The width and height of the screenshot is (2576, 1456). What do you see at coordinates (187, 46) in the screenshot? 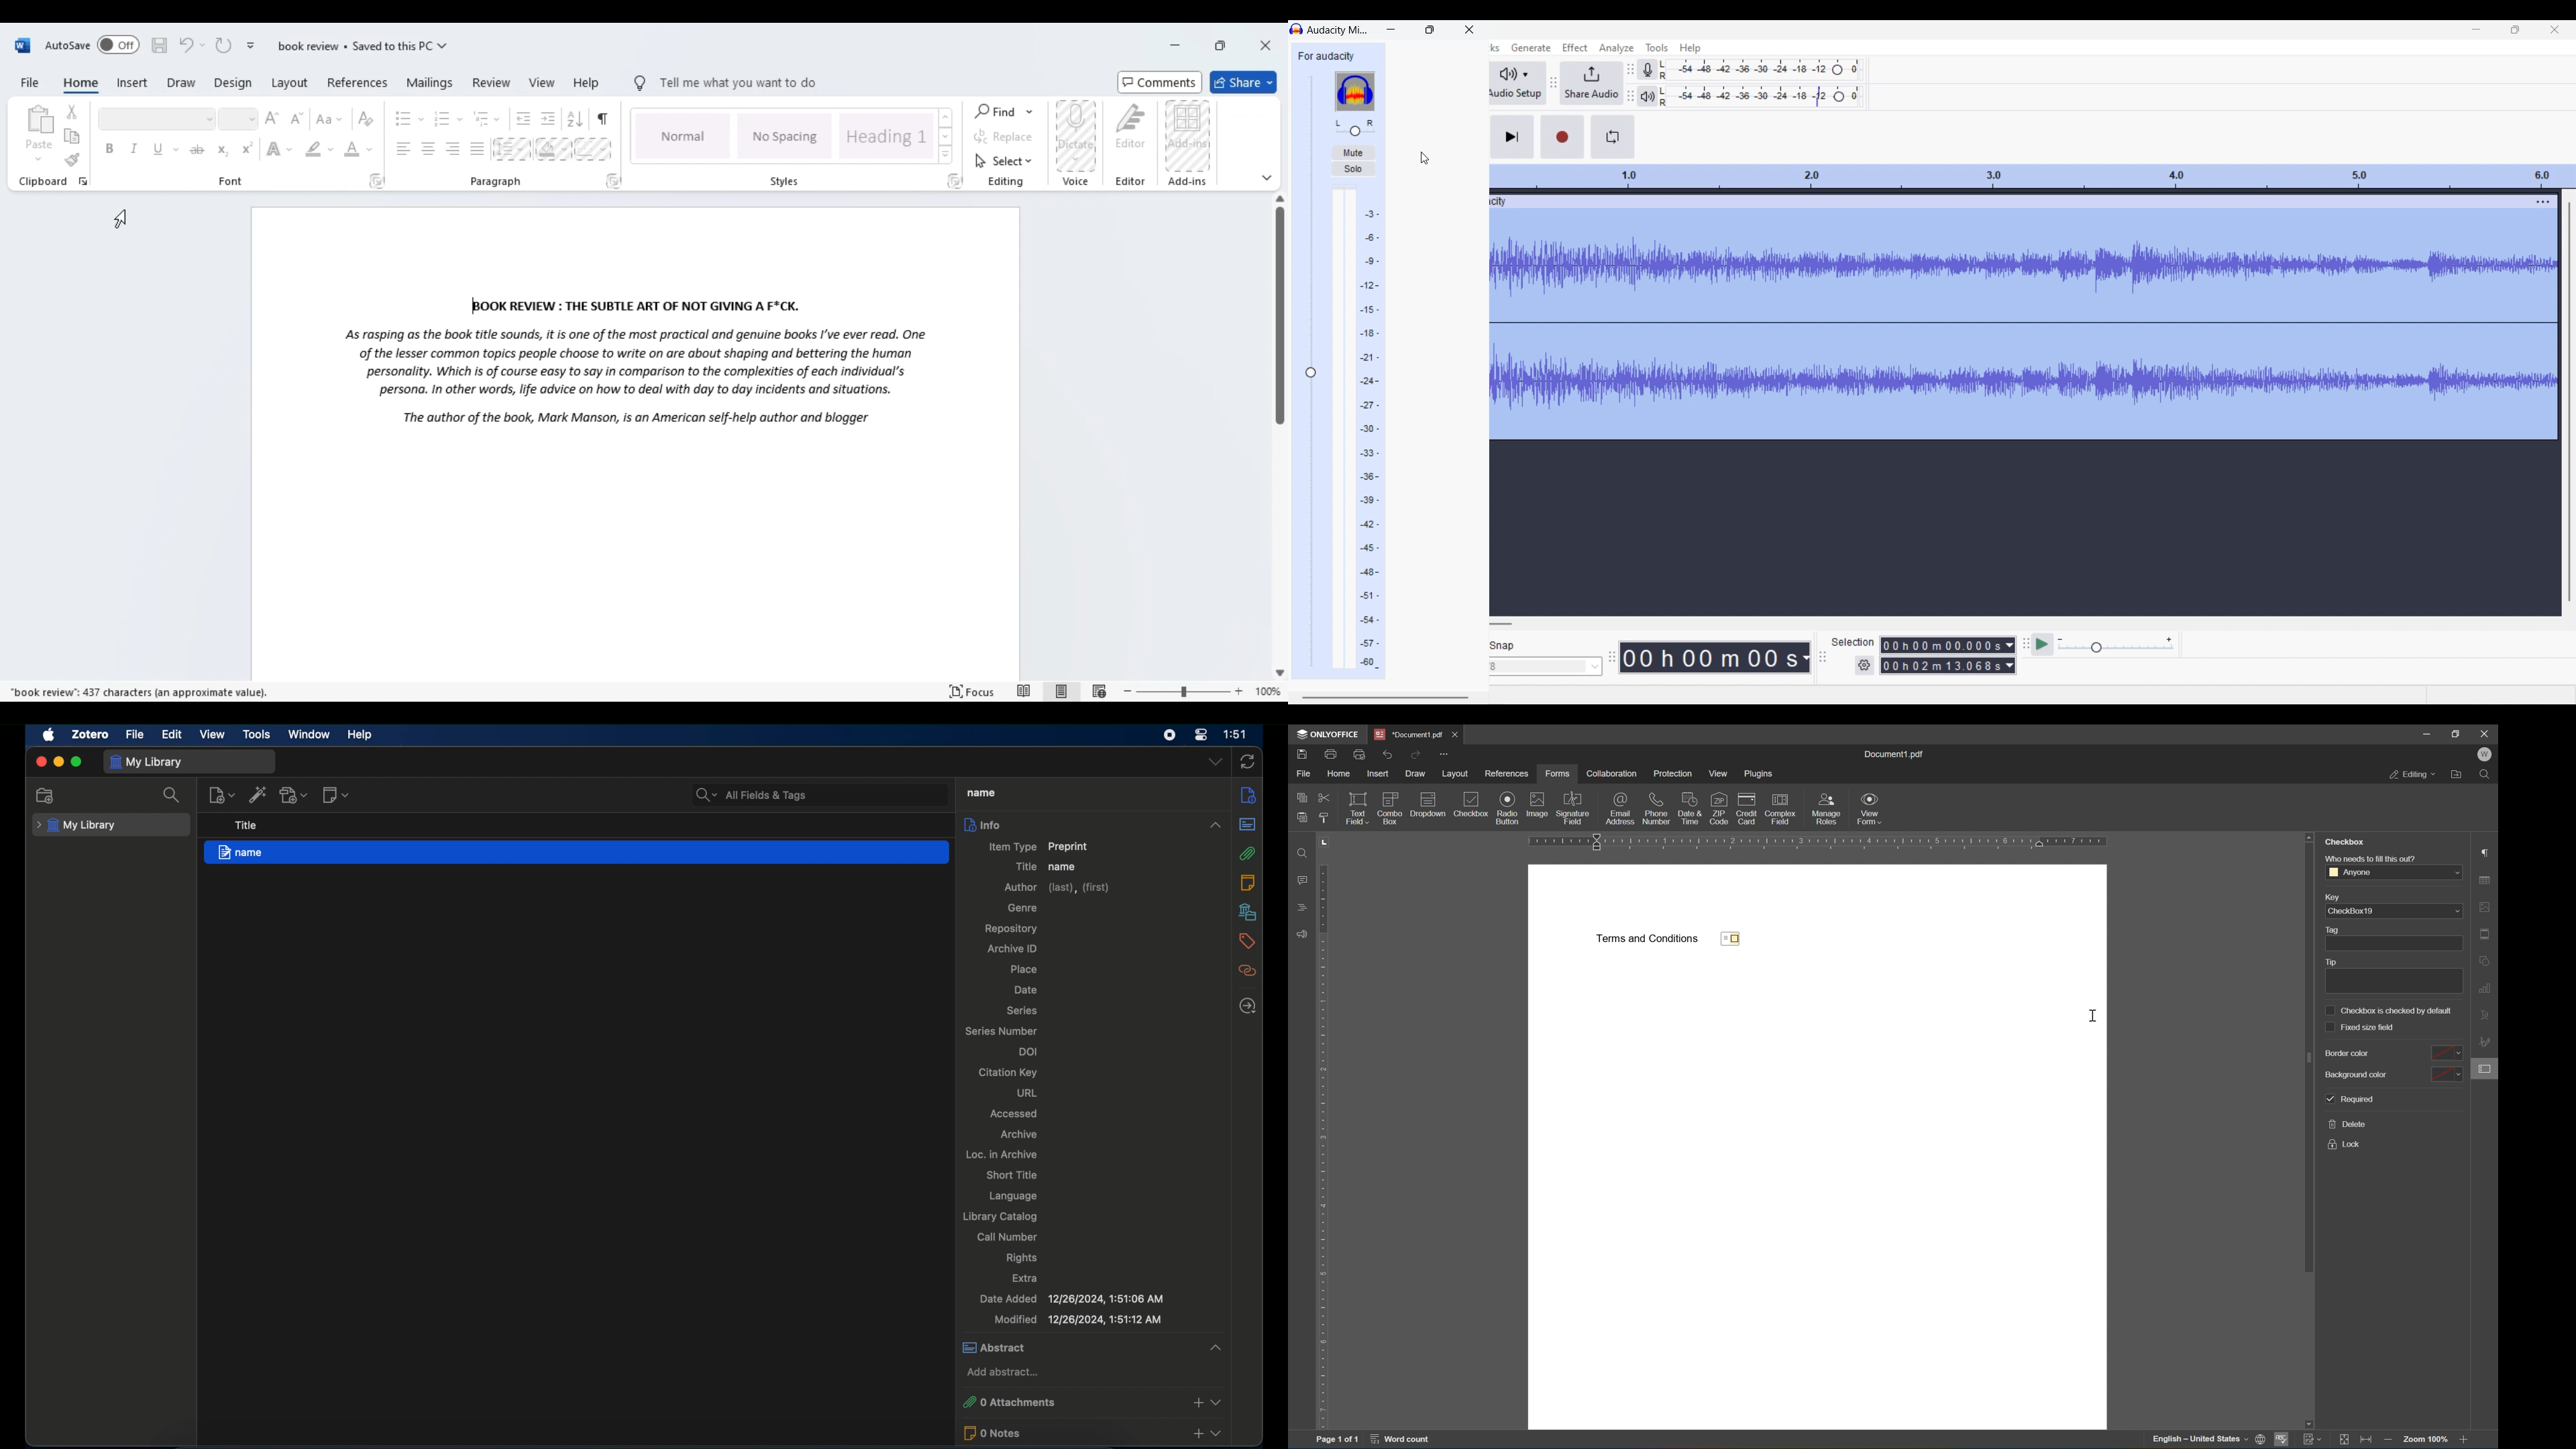
I see `undor` at bounding box center [187, 46].